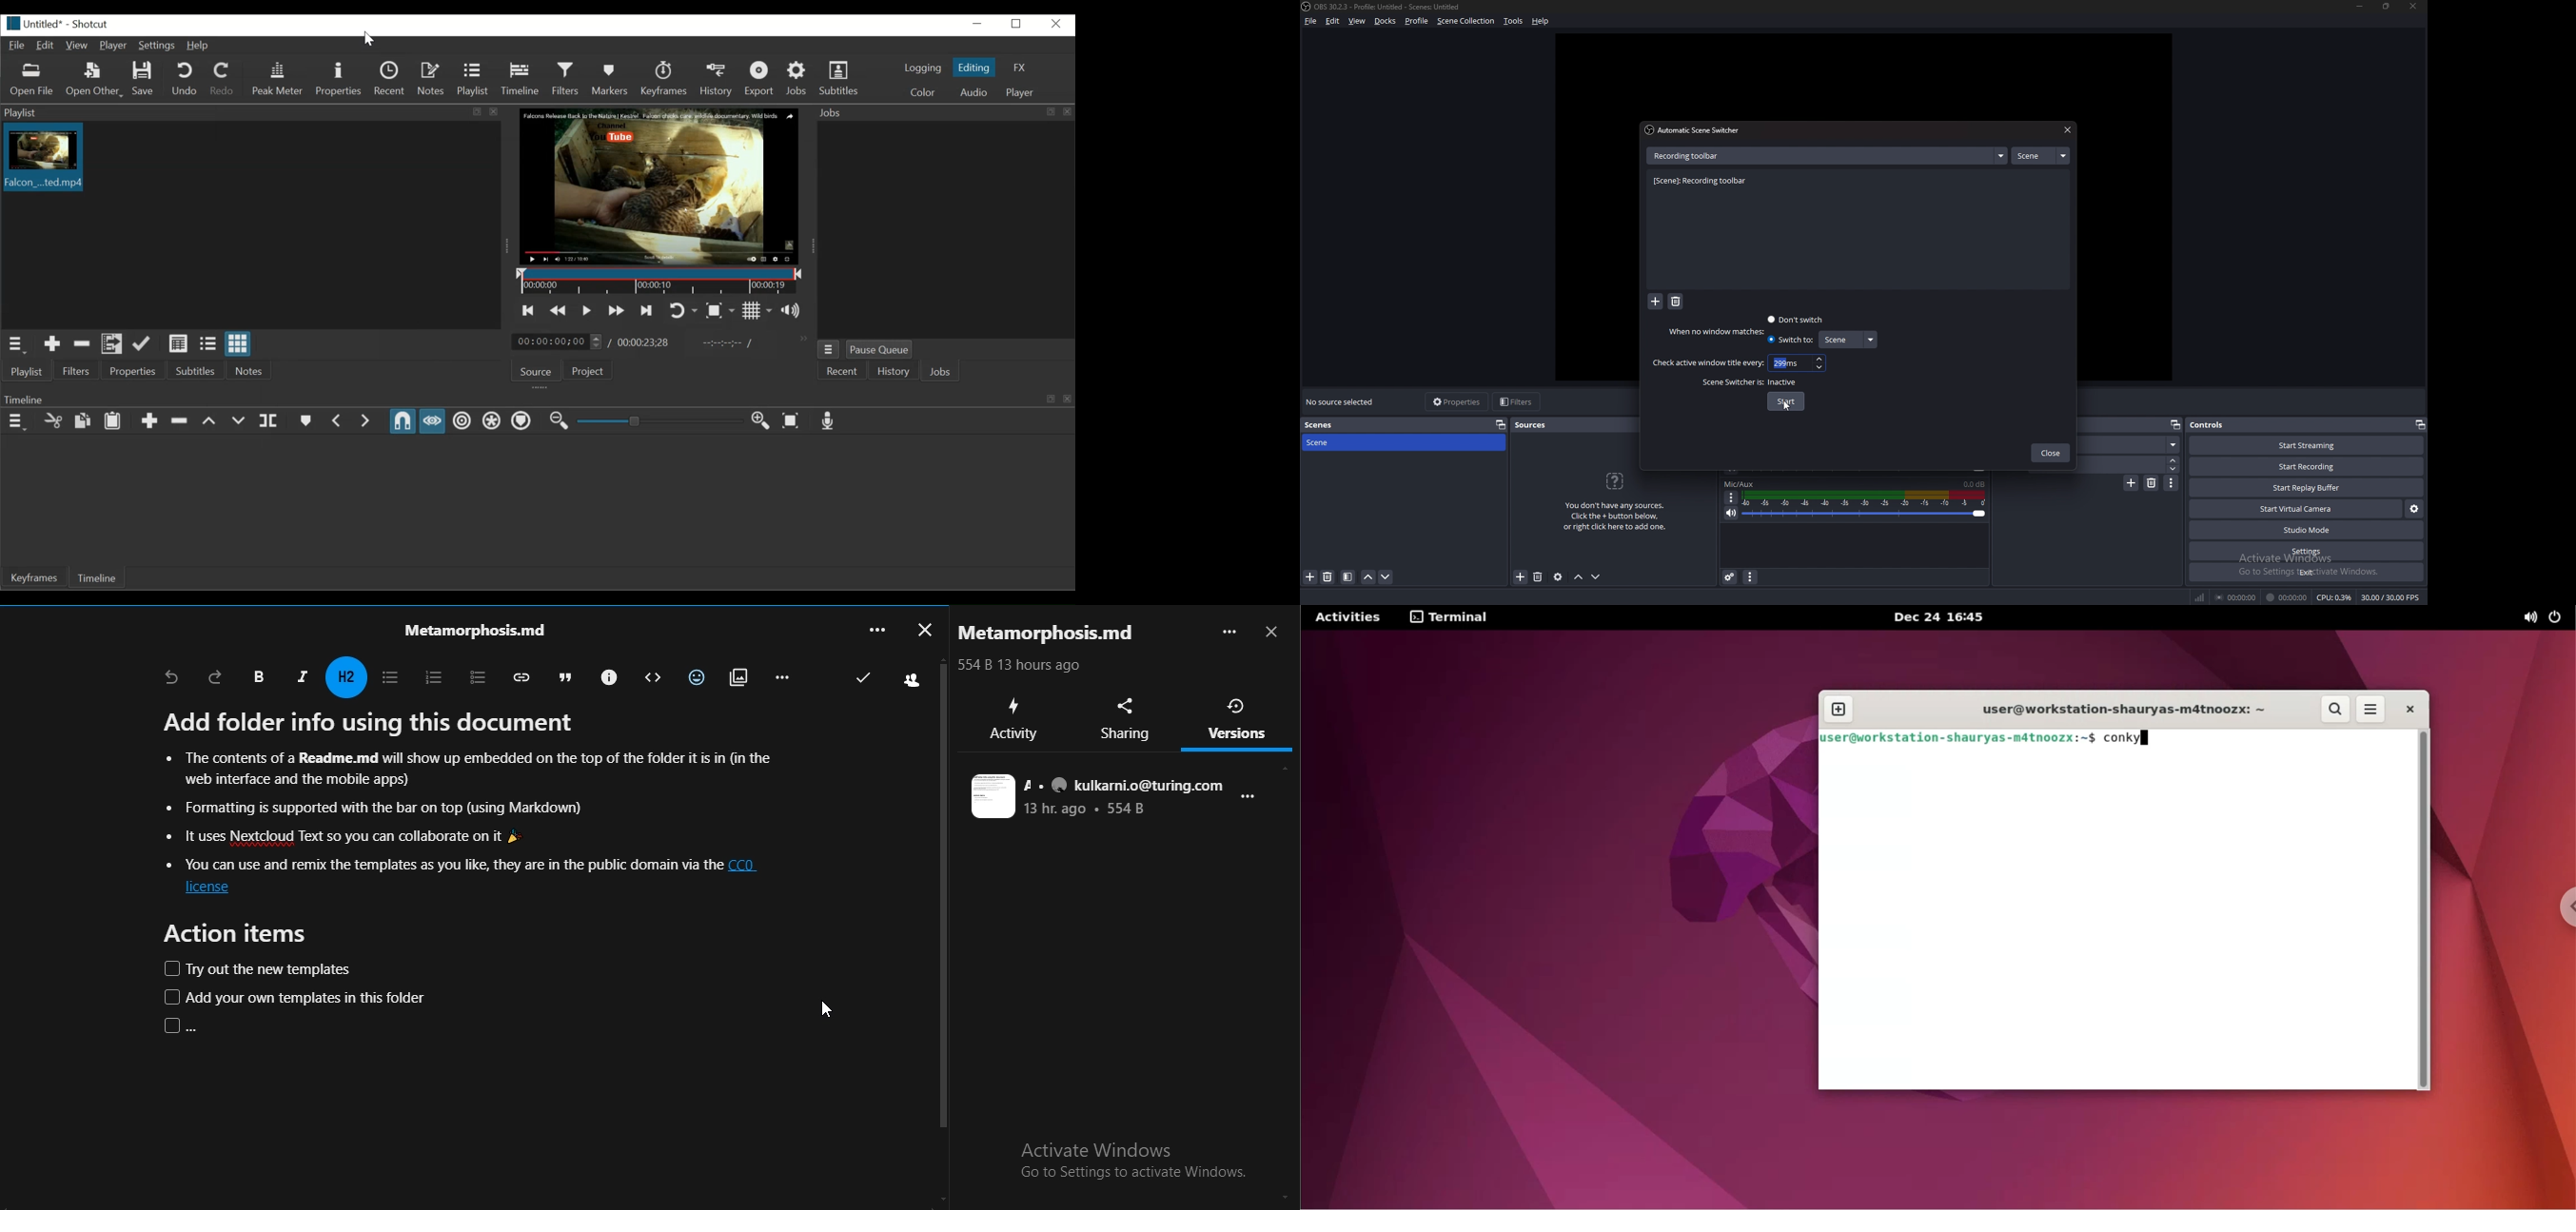 This screenshot has height=1232, width=2576. What do you see at coordinates (1052, 634) in the screenshot?
I see `text` at bounding box center [1052, 634].